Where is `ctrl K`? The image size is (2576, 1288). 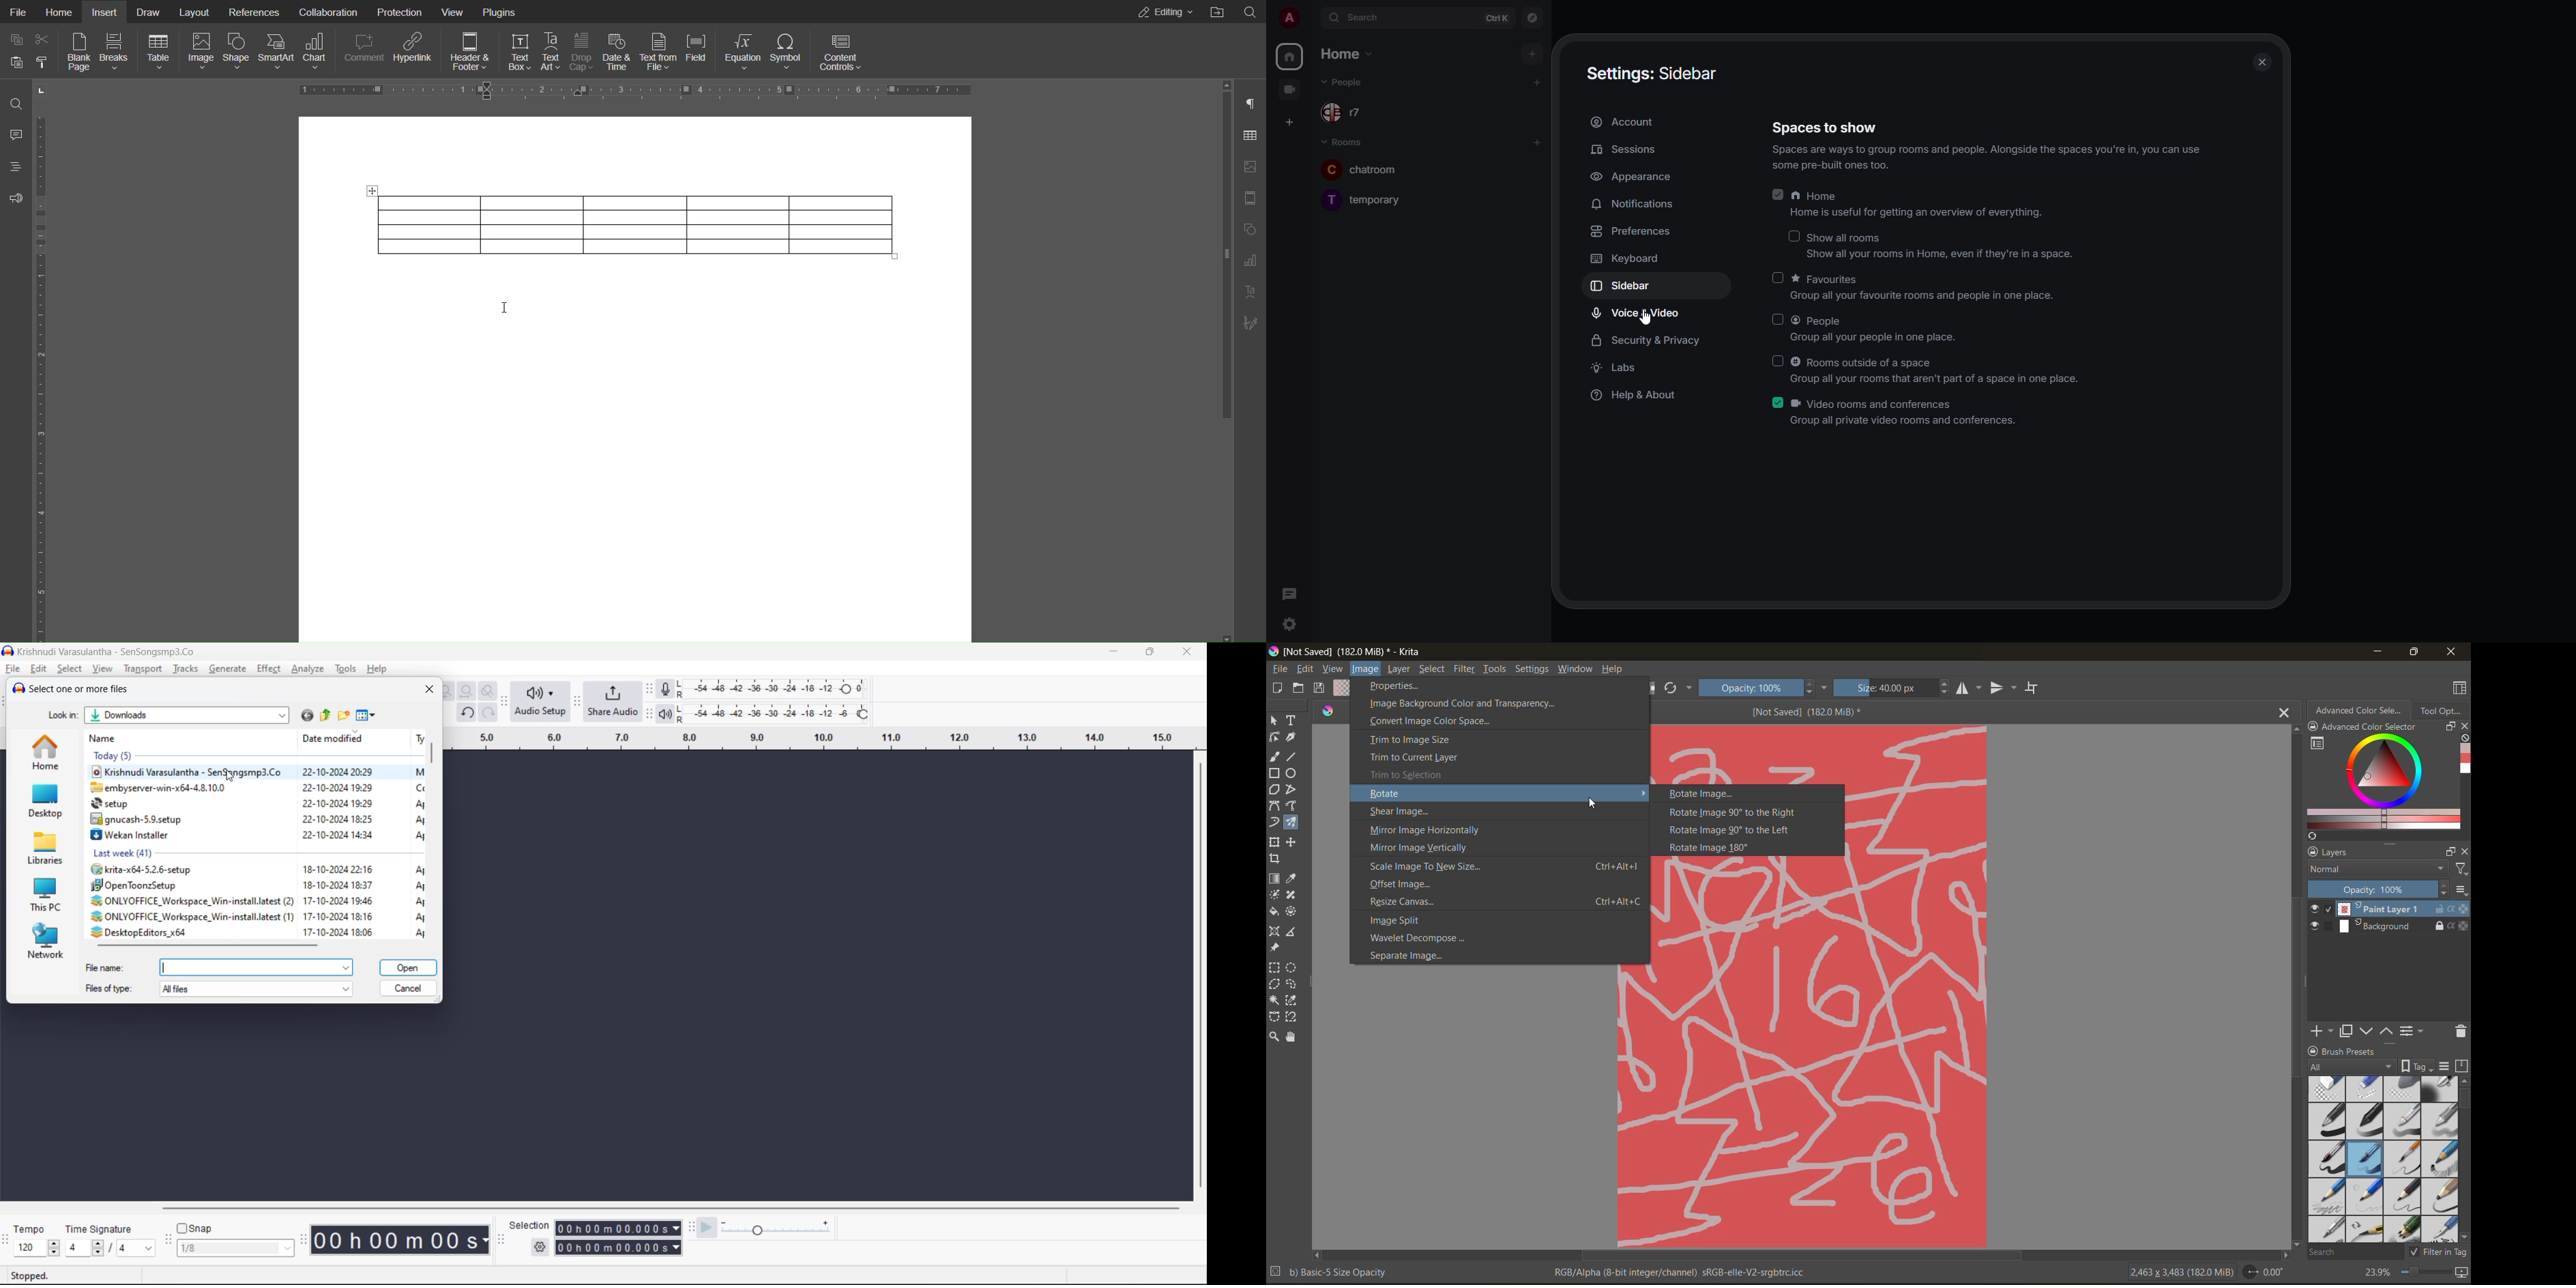 ctrl K is located at coordinates (1497, 18).